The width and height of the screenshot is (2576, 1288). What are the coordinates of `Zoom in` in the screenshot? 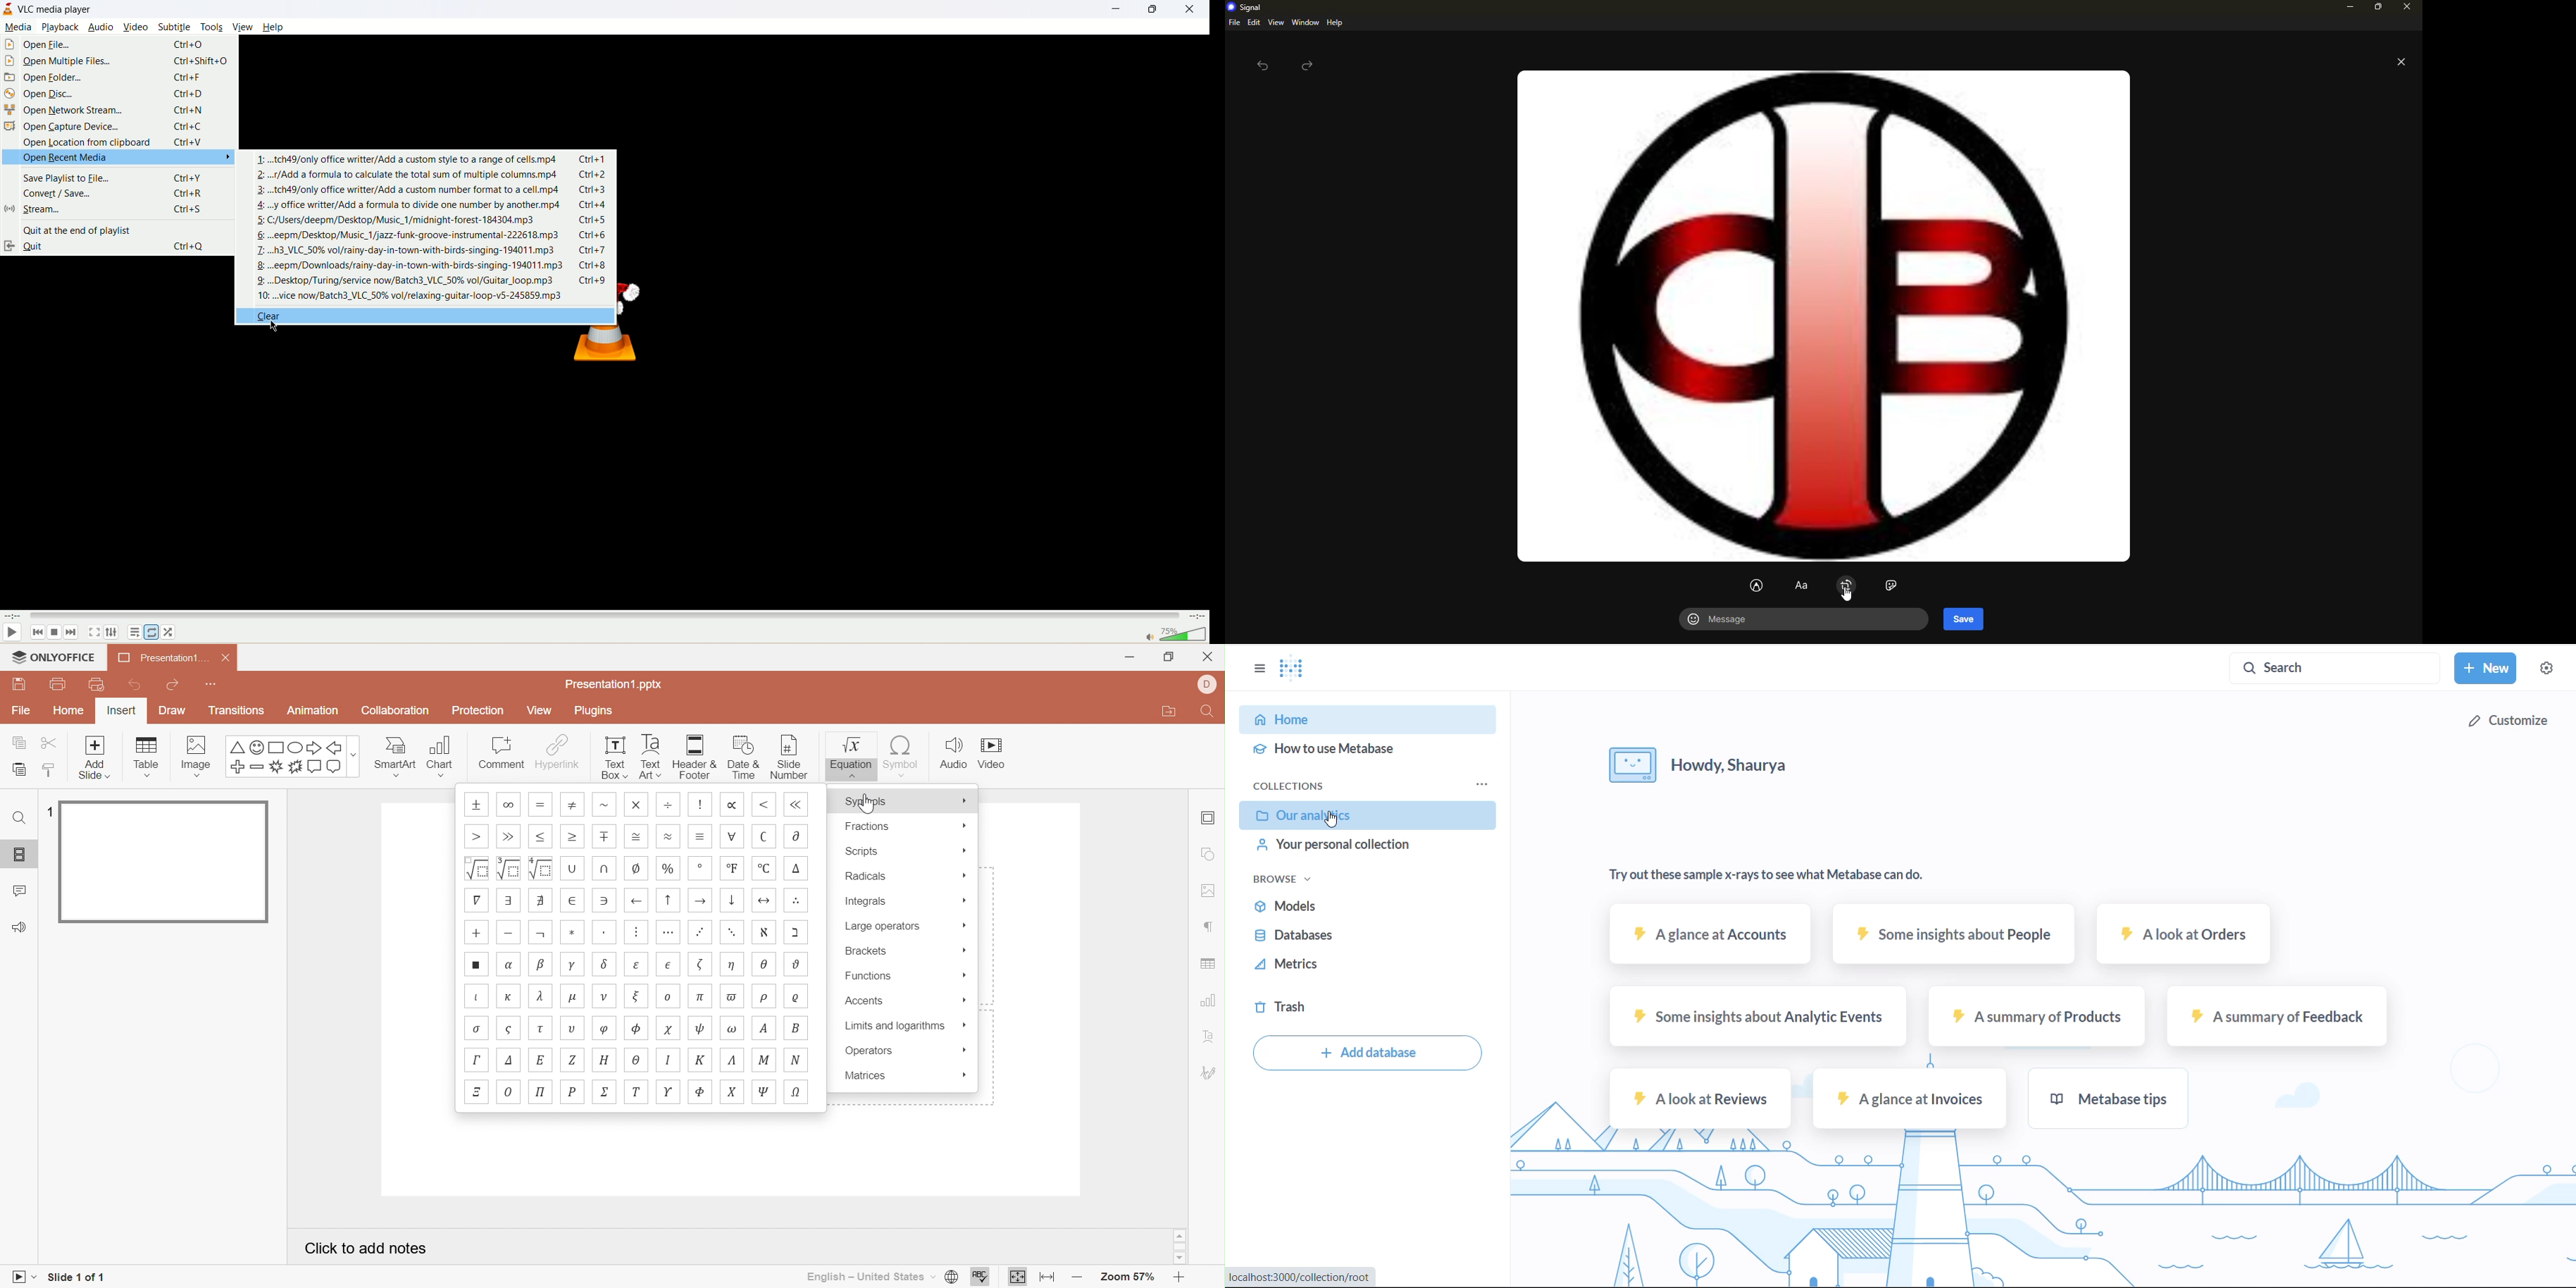 It's located at (1180, 1278).